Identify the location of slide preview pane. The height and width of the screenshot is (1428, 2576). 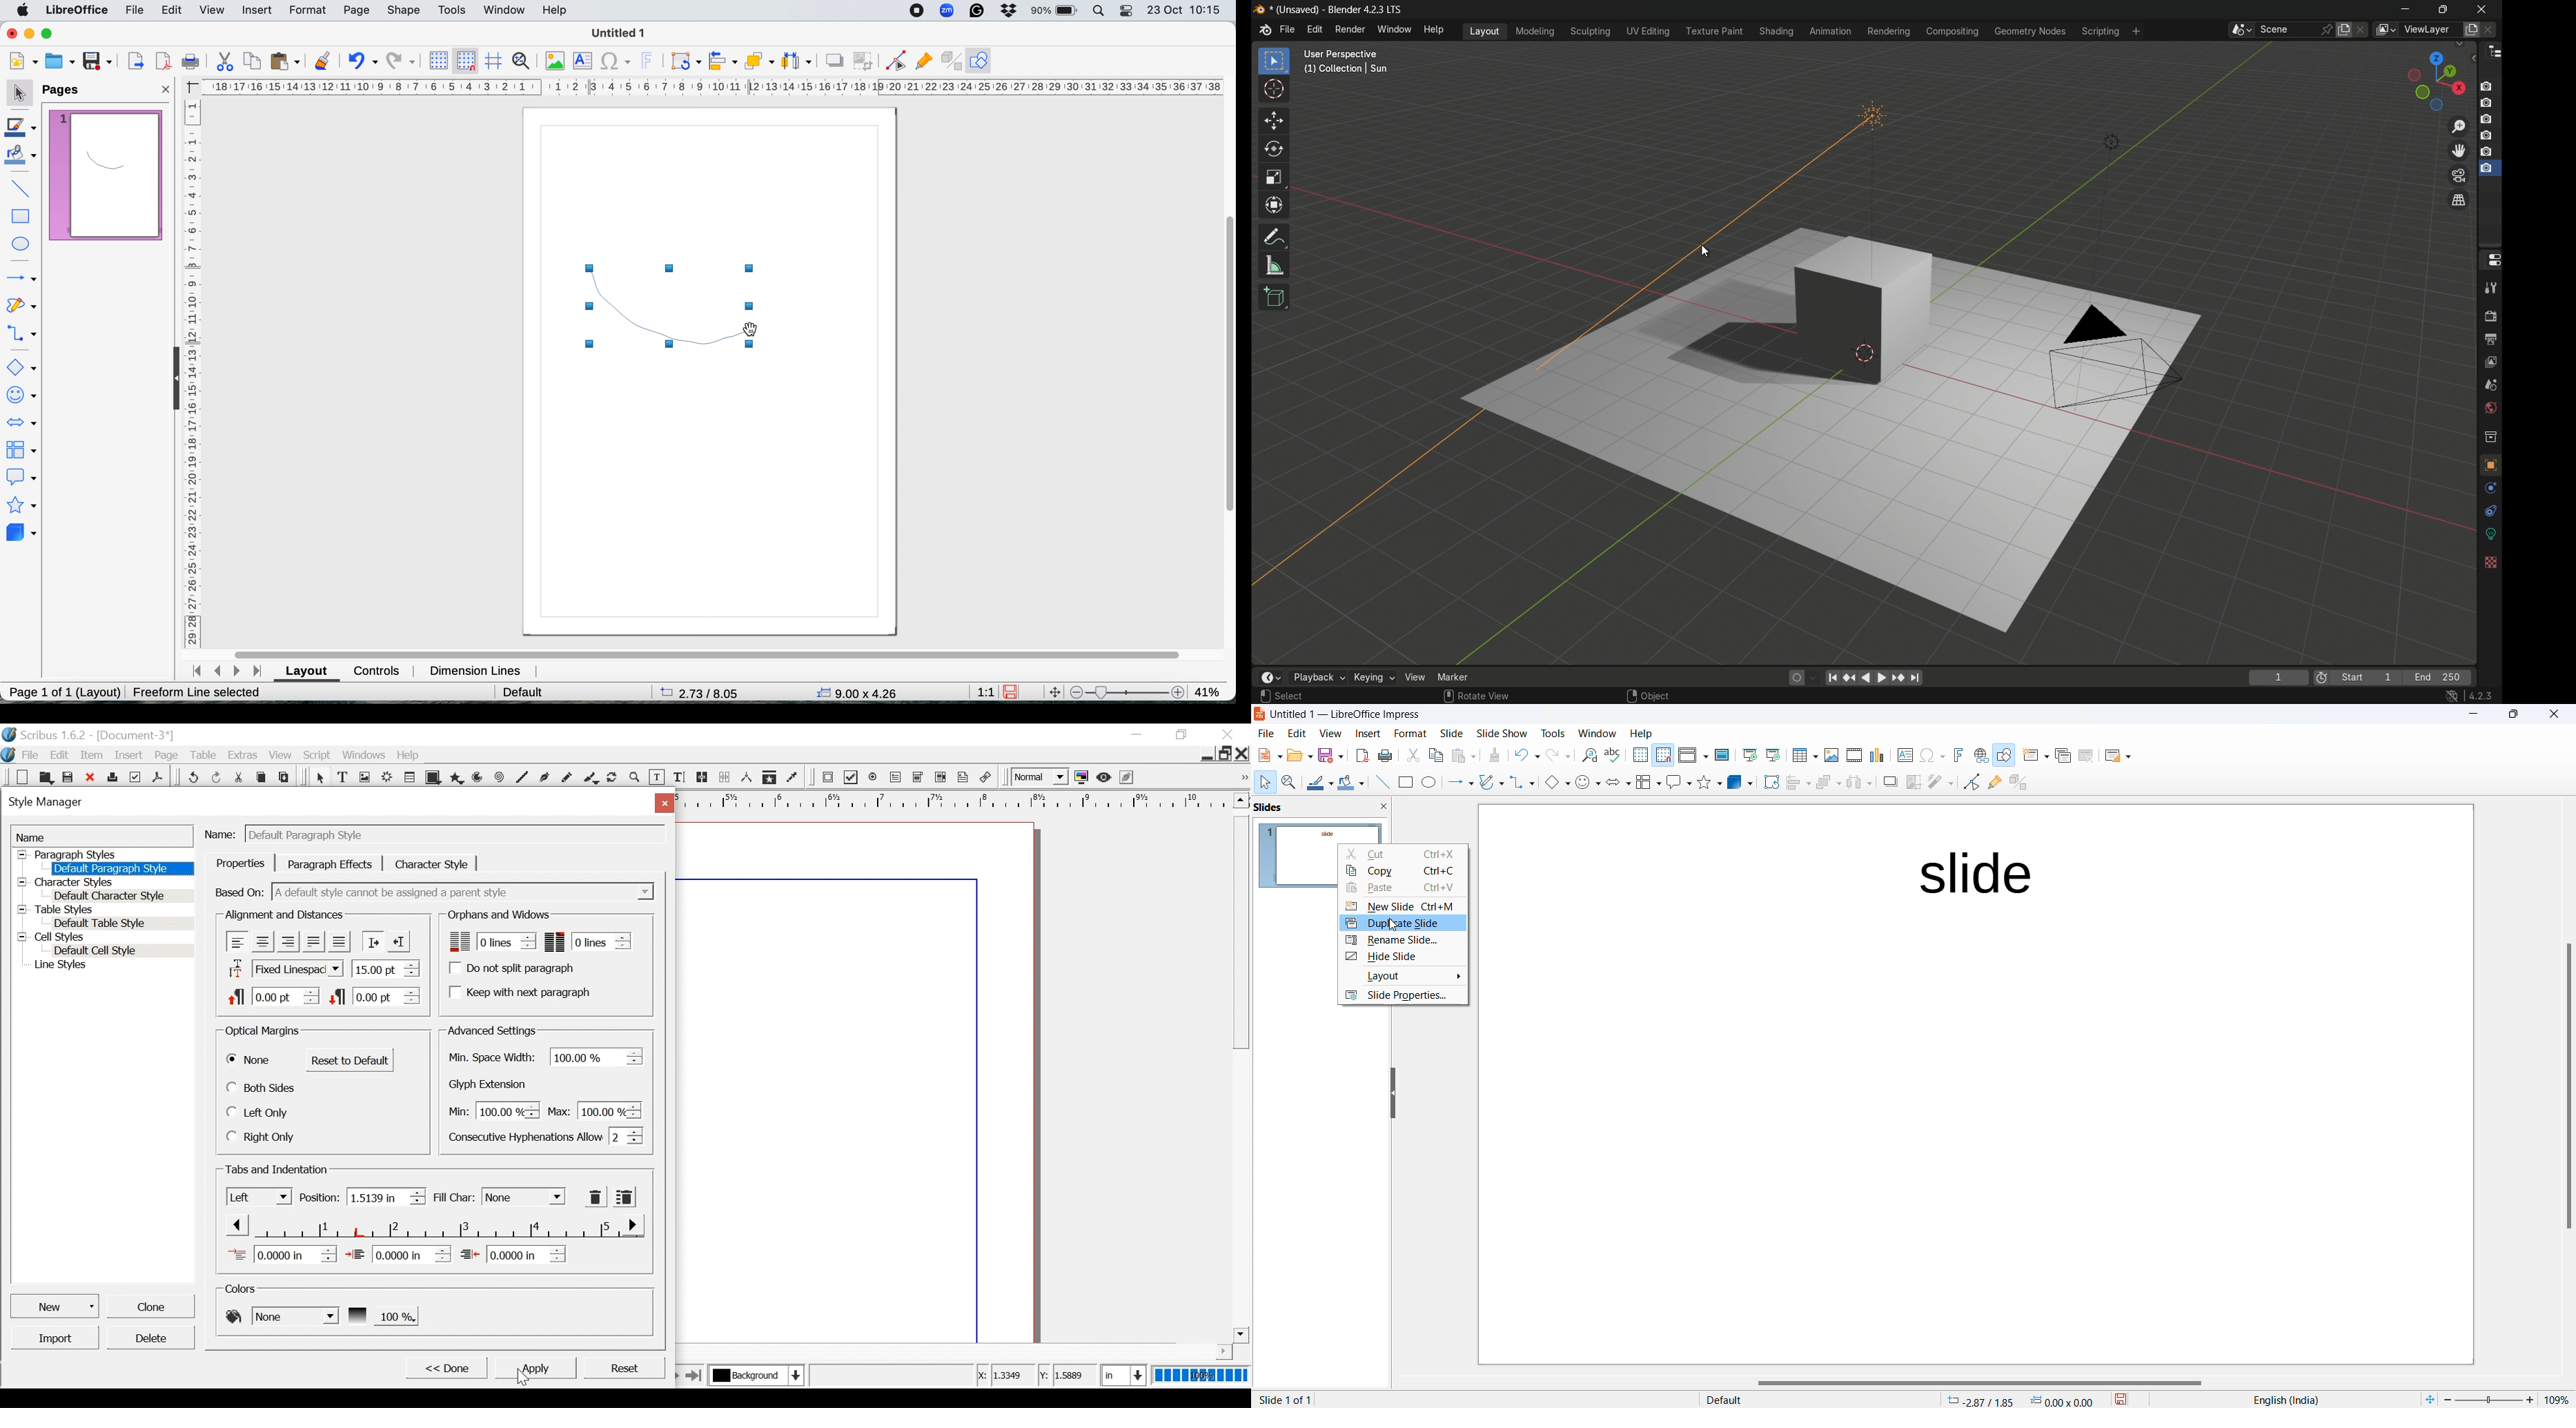
(1278, 807).